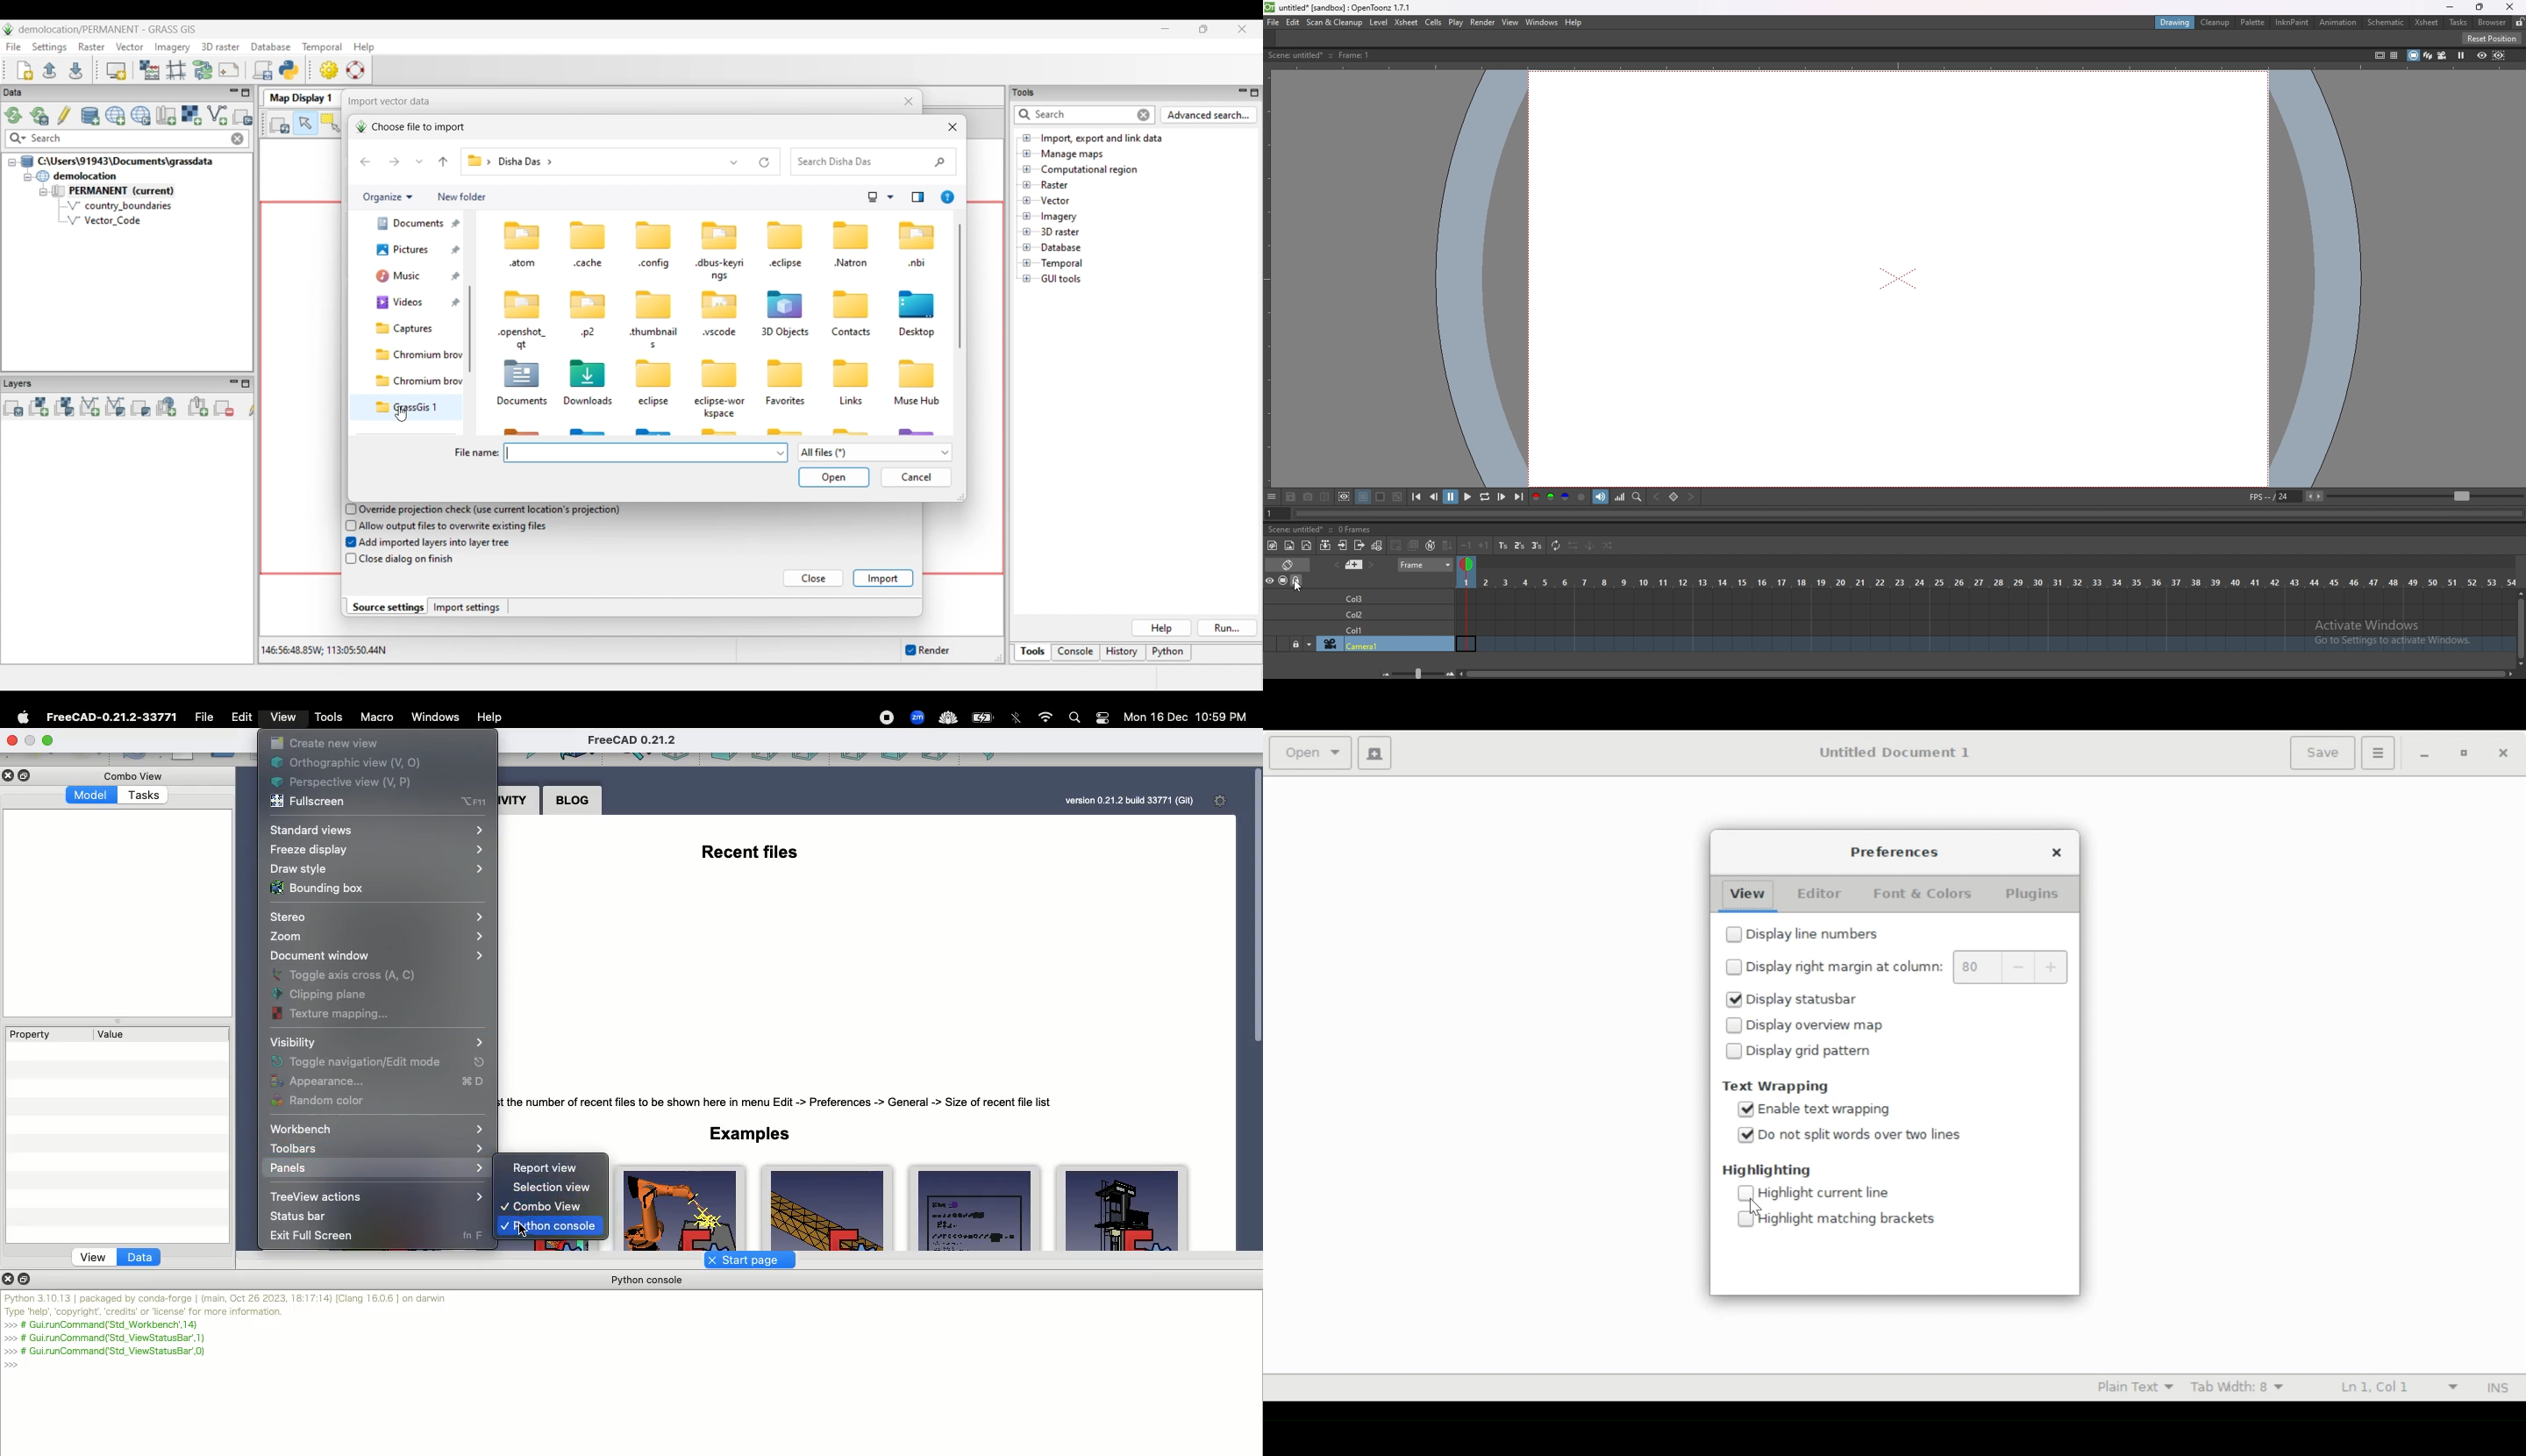 The image size is (2548, 1456). What do you see at coordinates (555, 1187) in the screenshot?
I see `Selection view` at bounding box center [555, 1187].